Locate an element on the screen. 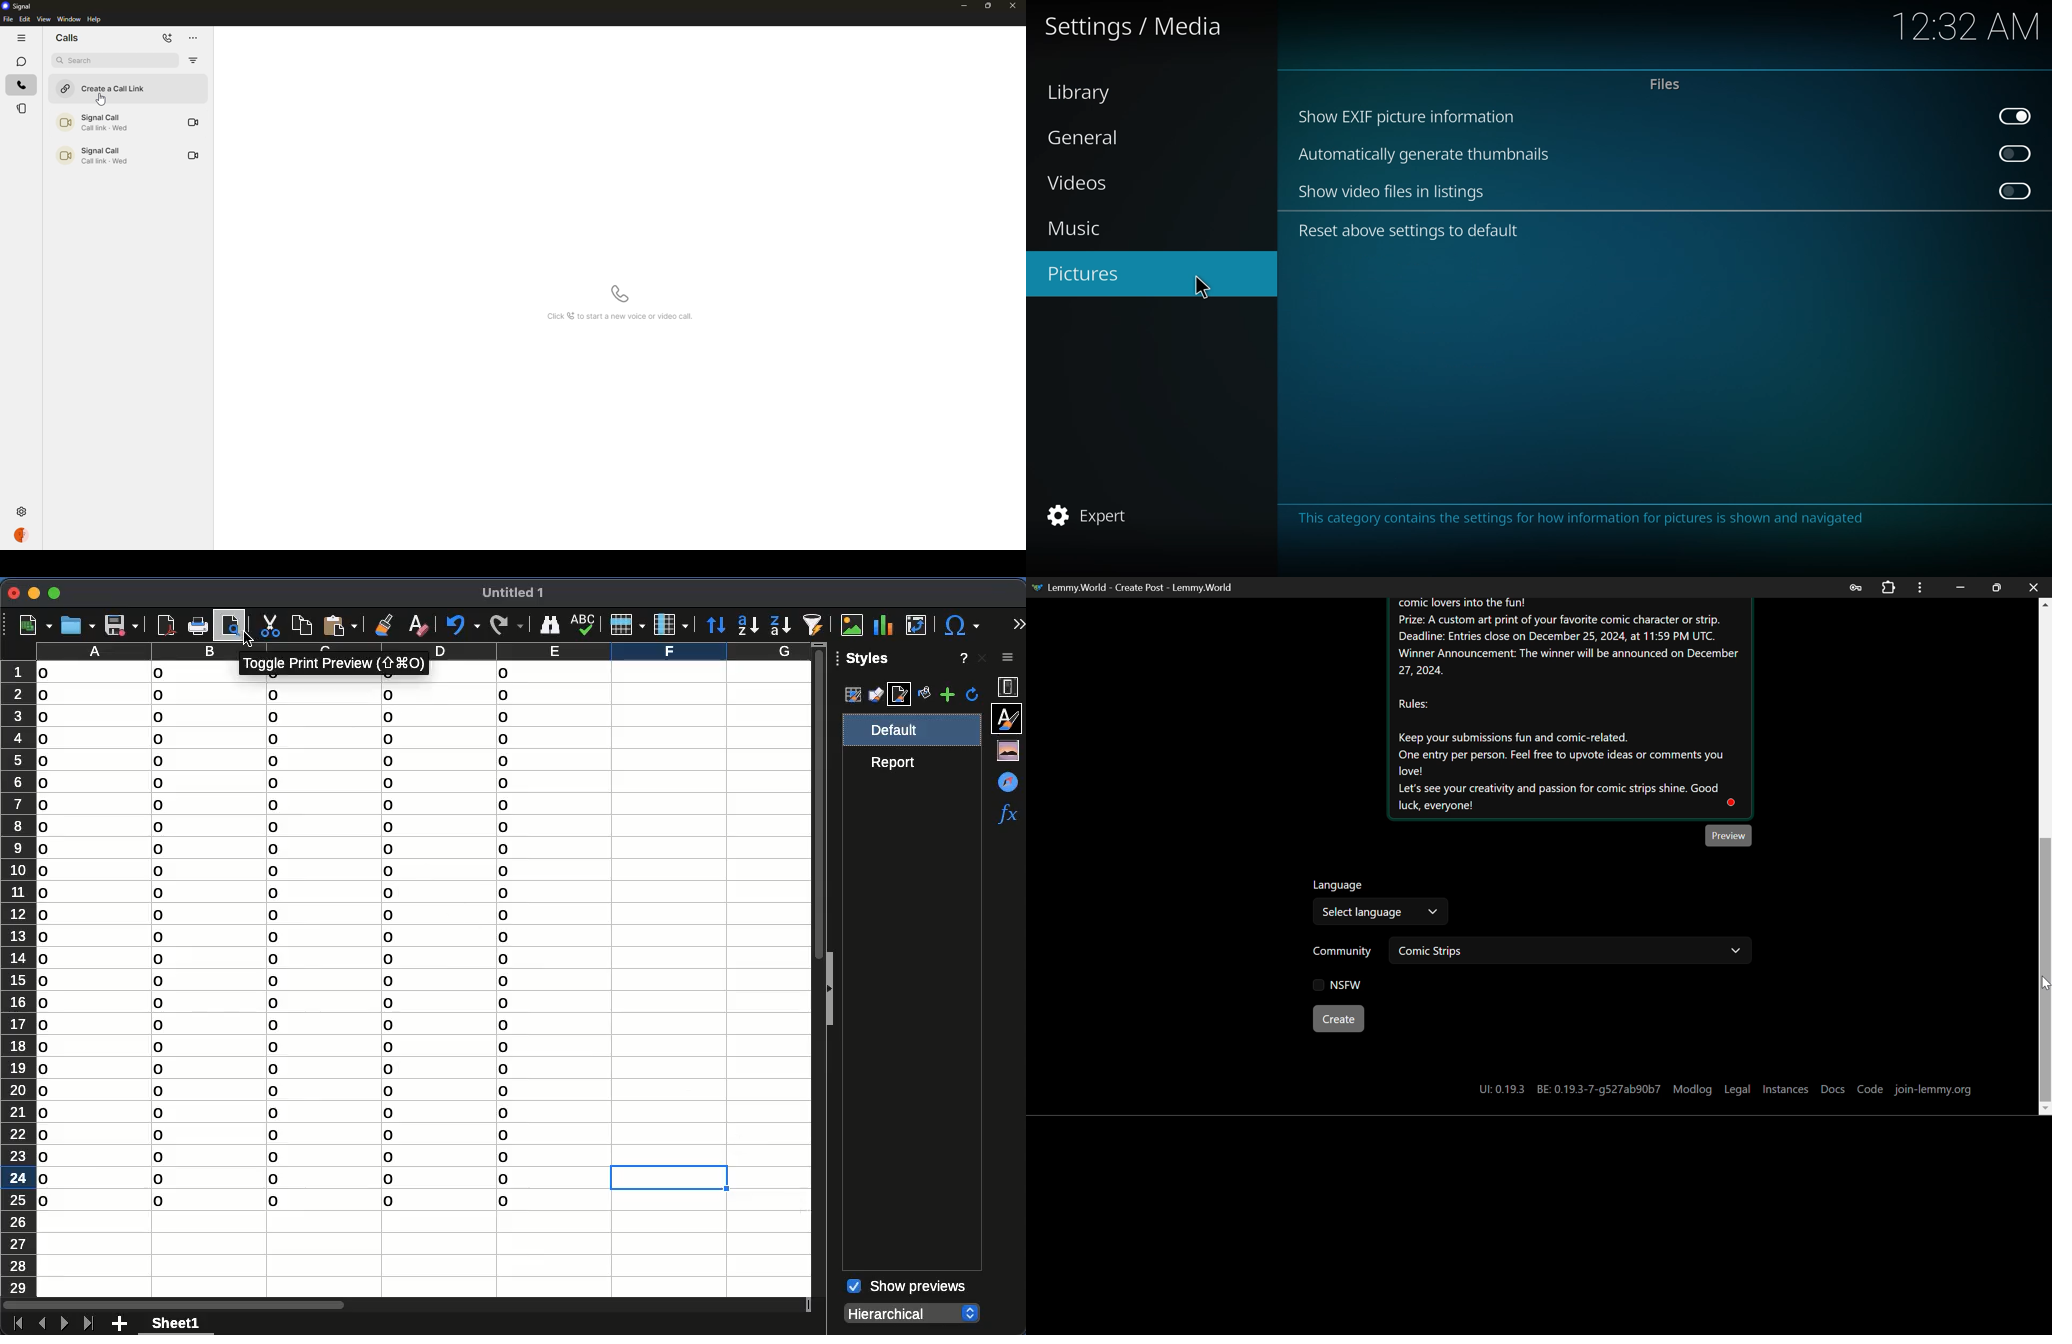  Select Language is located at coordinates (1380, 912).